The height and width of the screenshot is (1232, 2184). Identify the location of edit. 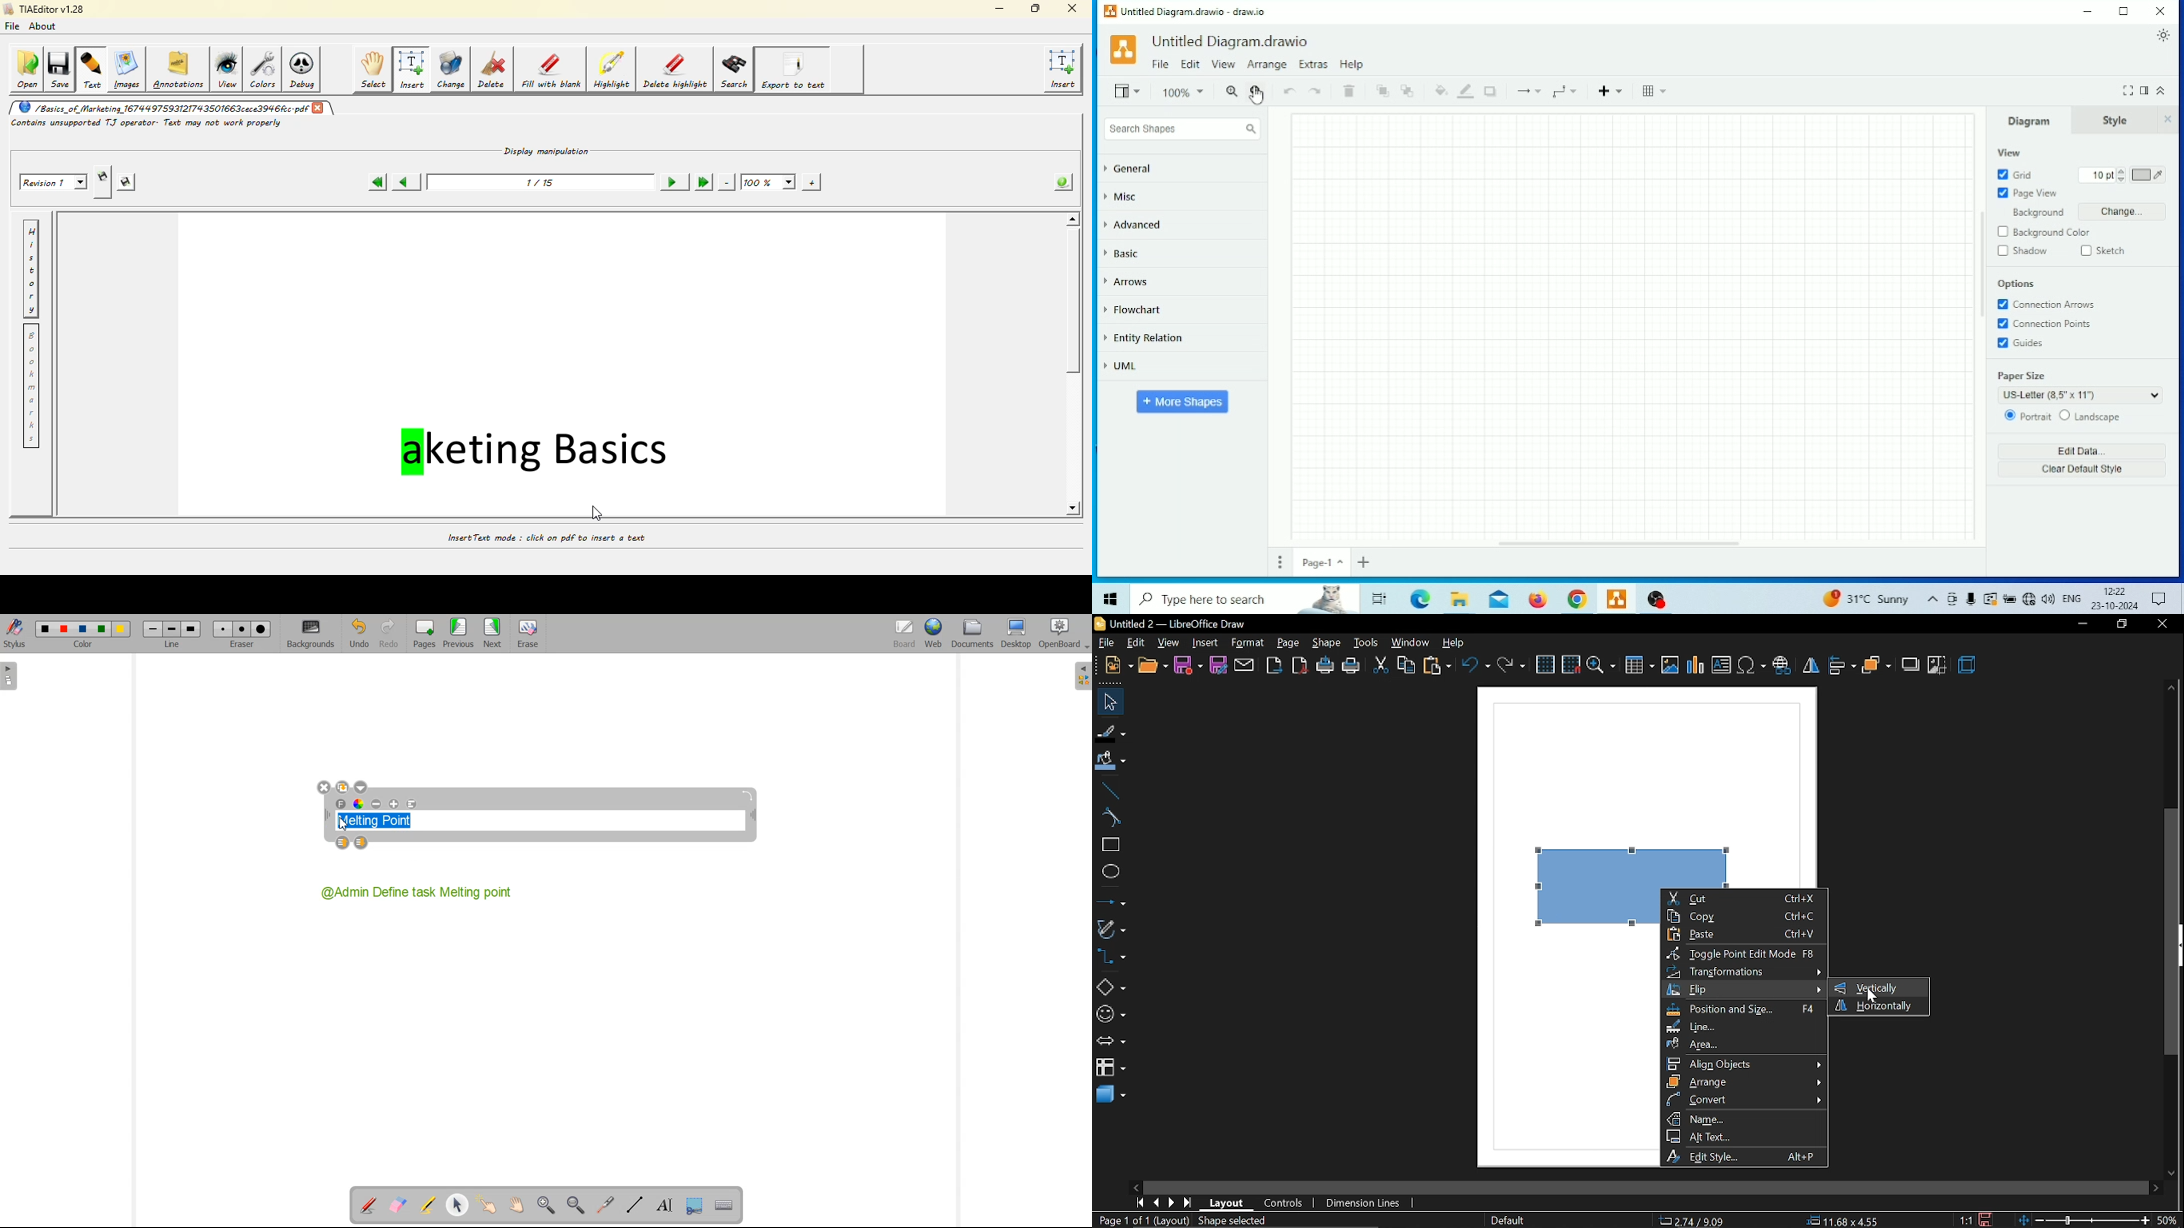
(1135, 643).